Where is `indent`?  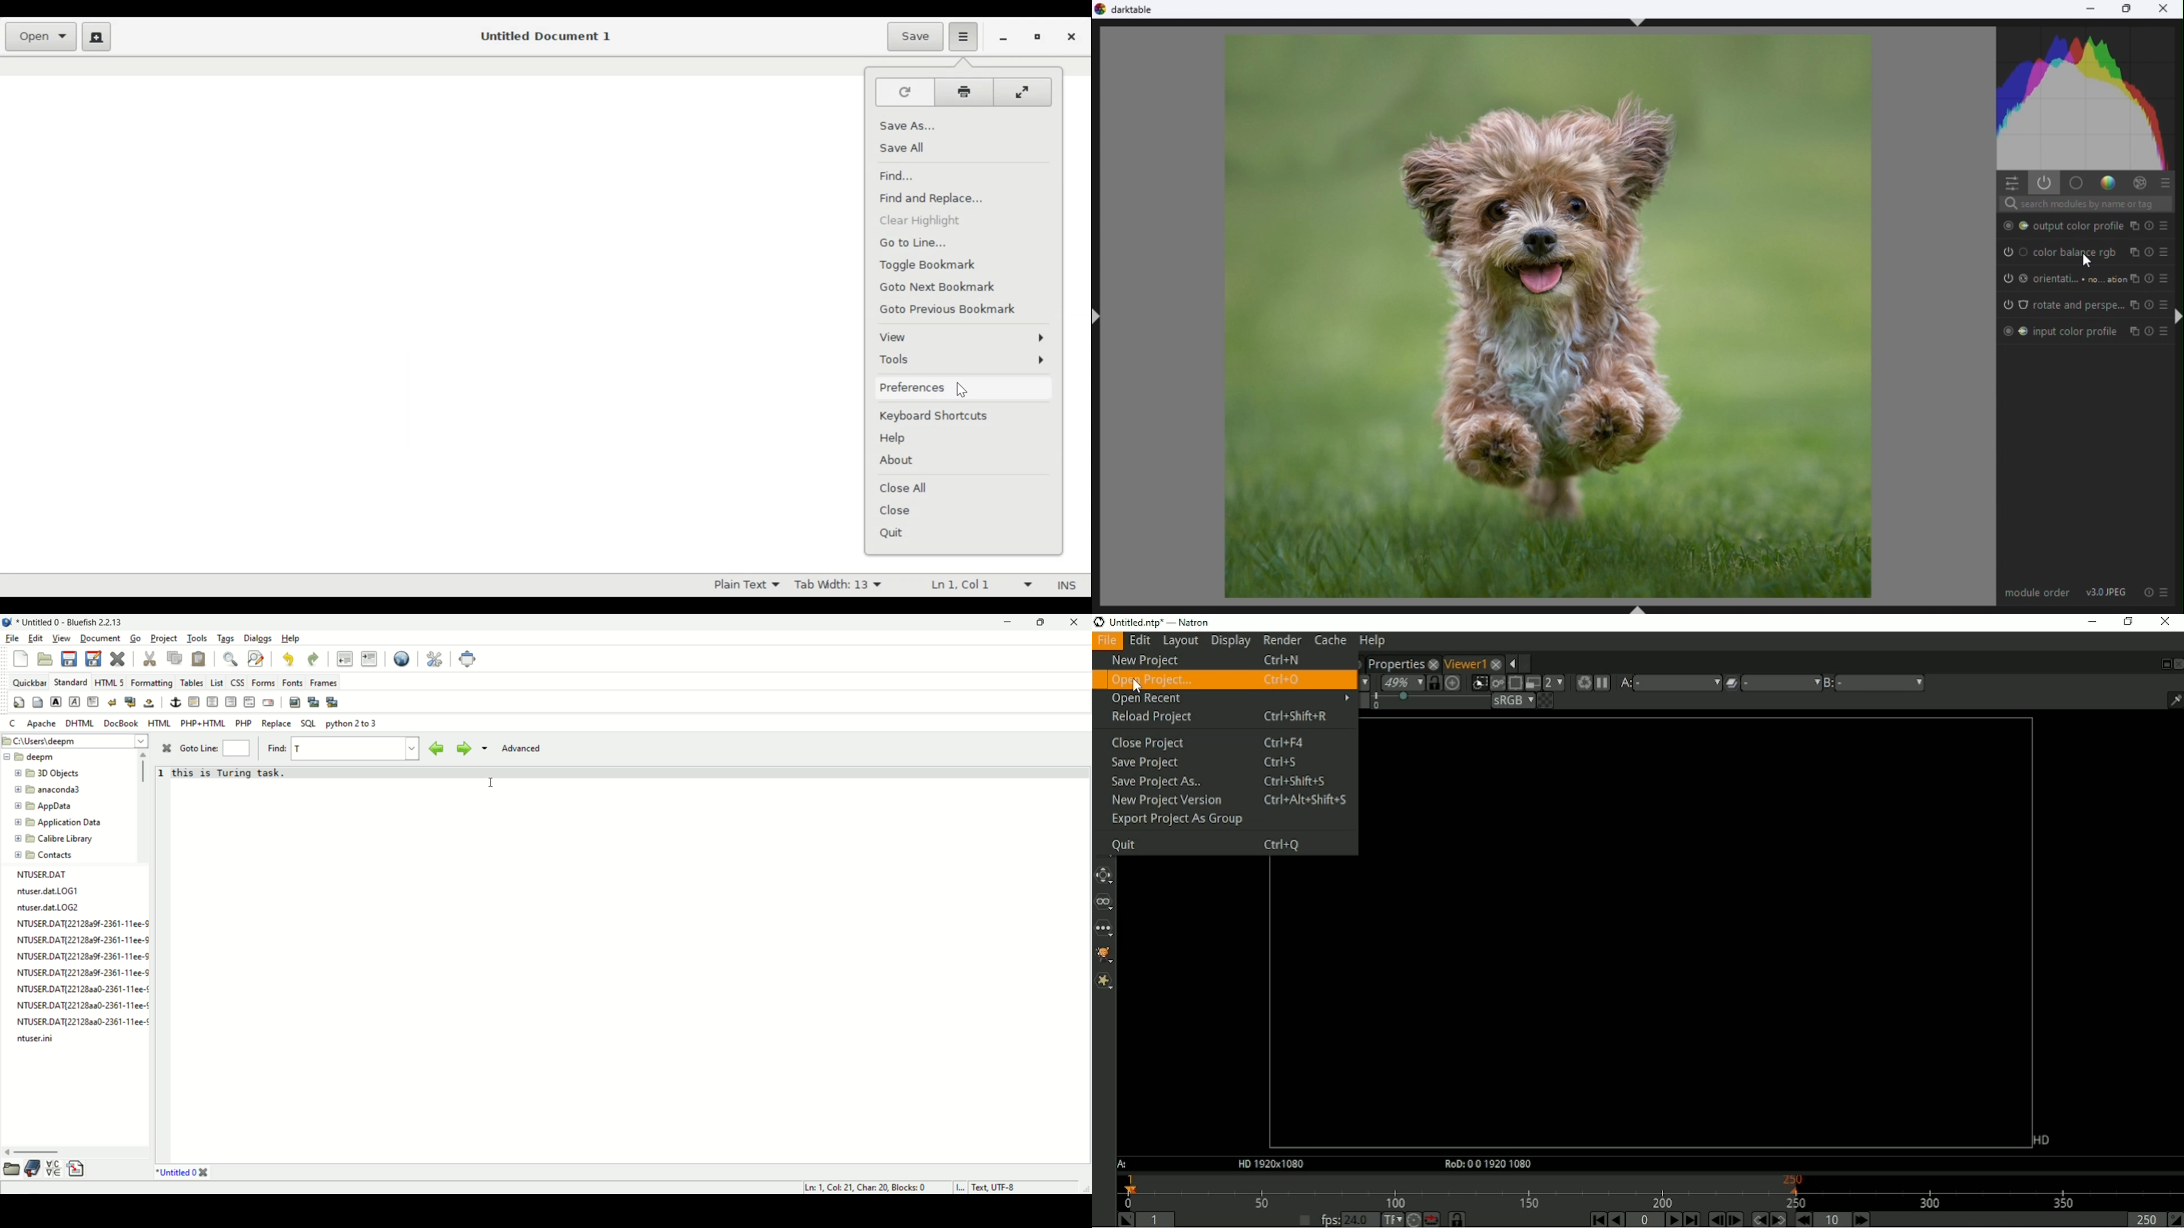 indent is located at coordinates (369, 659).